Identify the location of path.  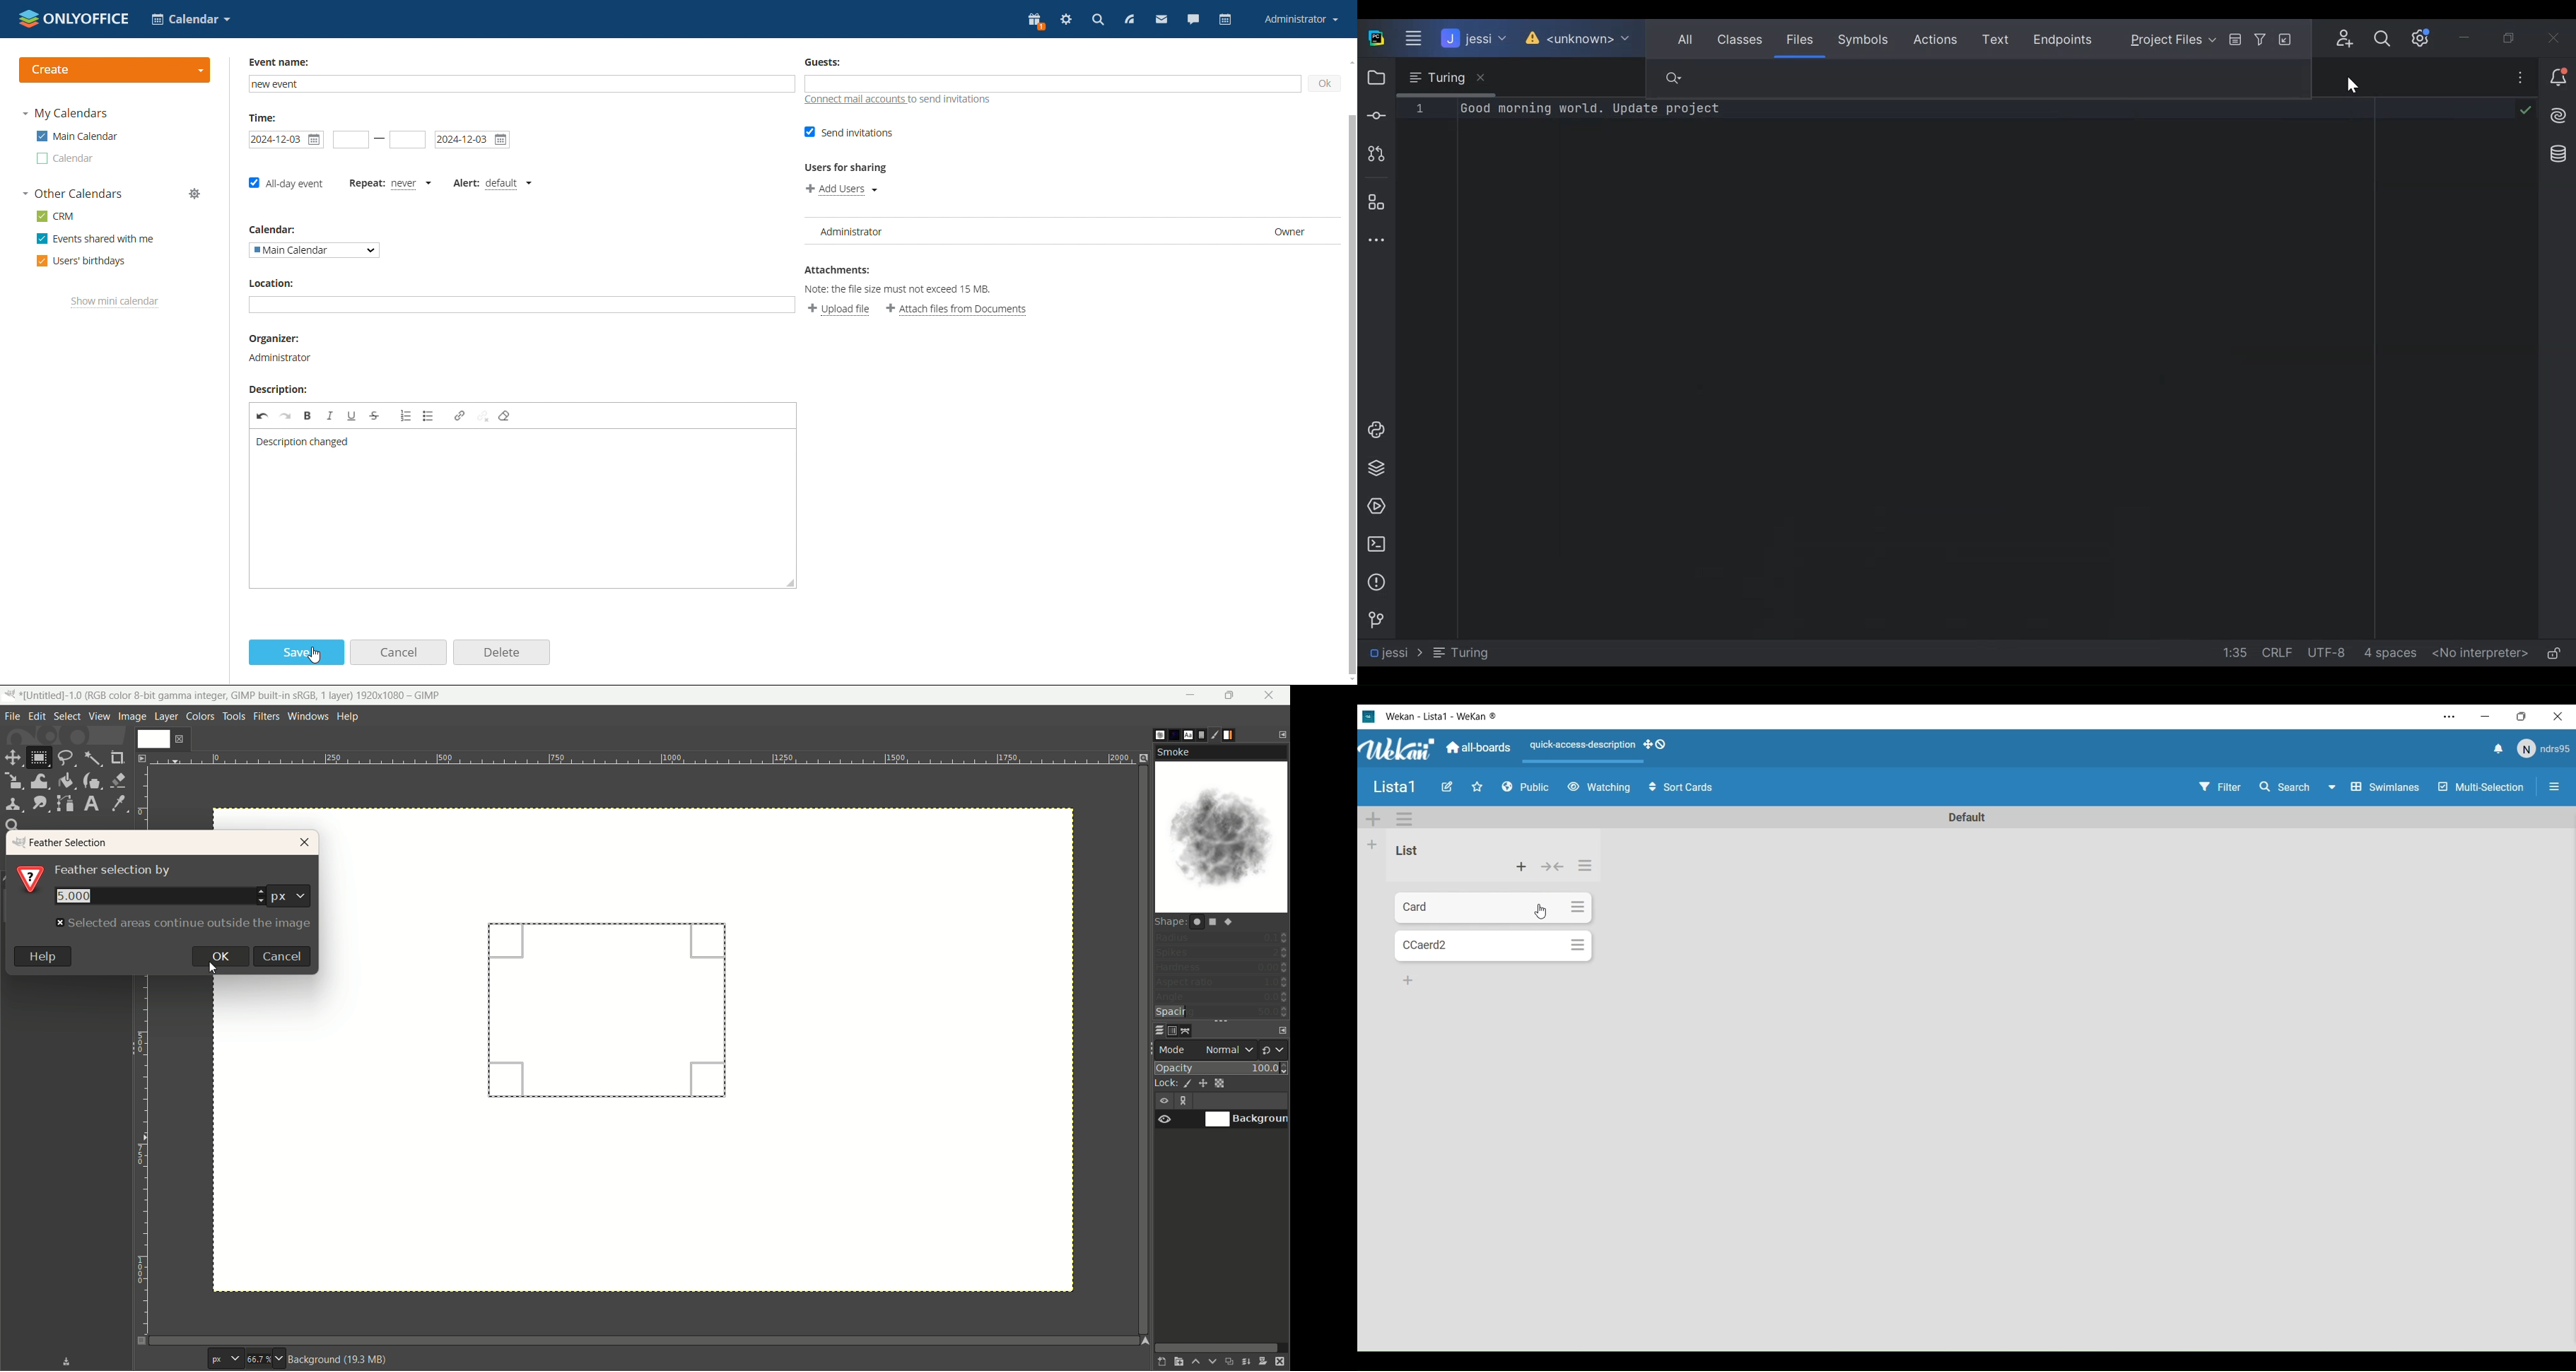
(1187, 1030).